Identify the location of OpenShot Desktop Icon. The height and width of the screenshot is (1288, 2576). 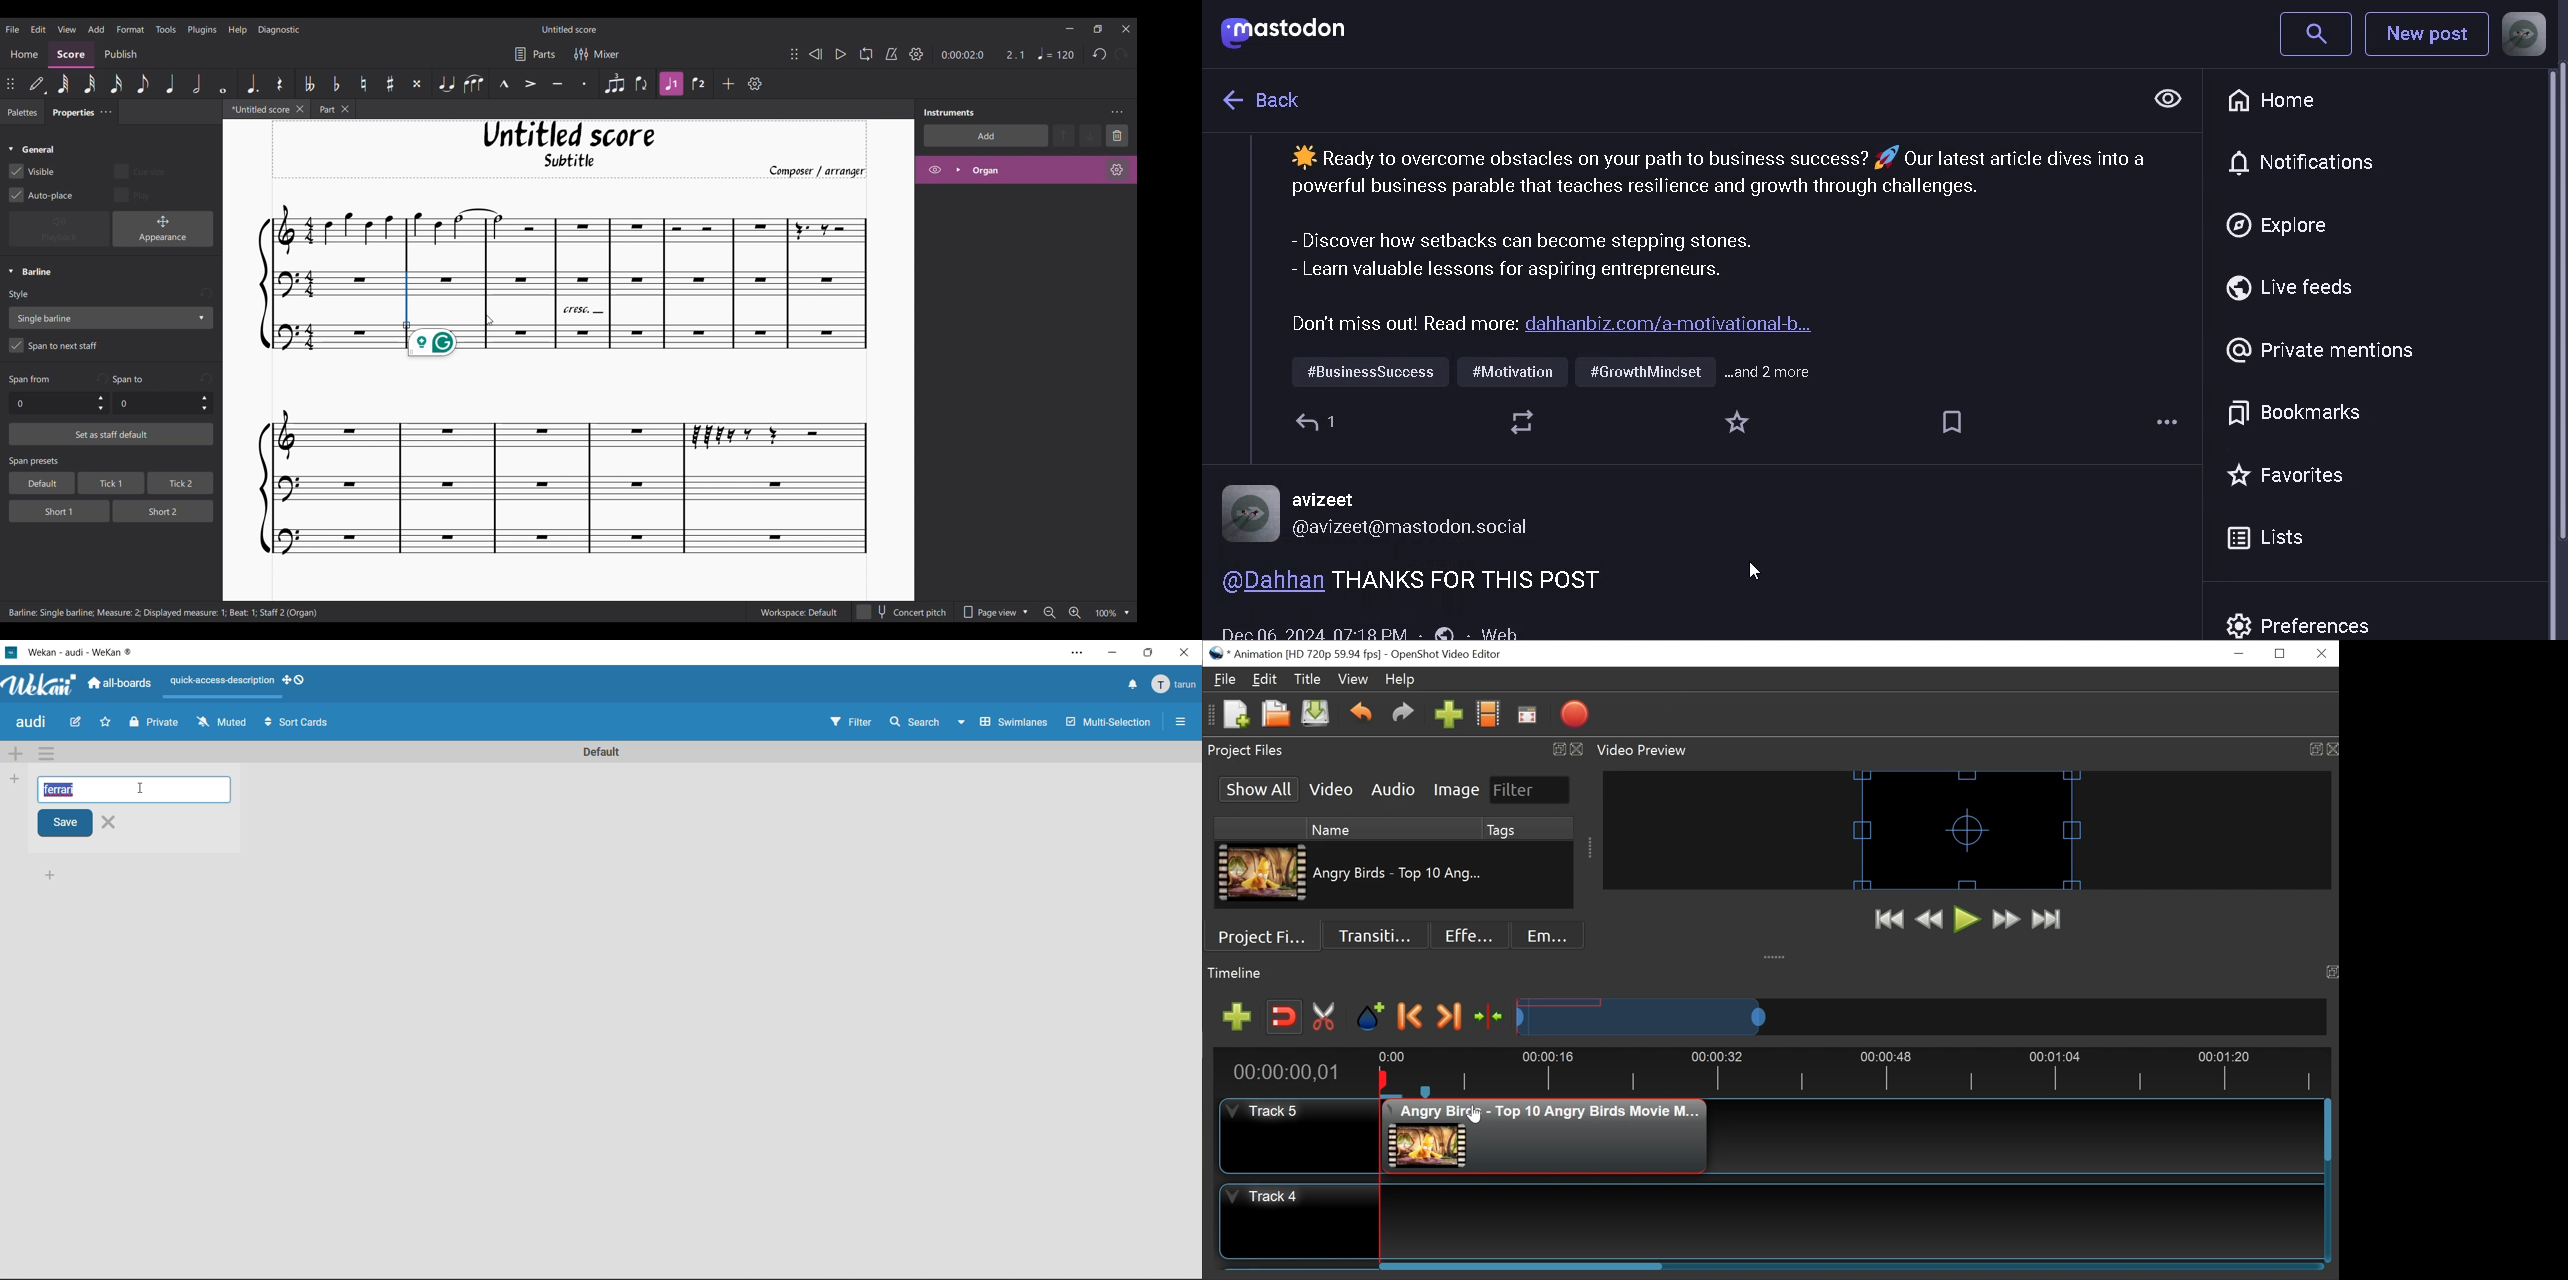
(1217, 654).